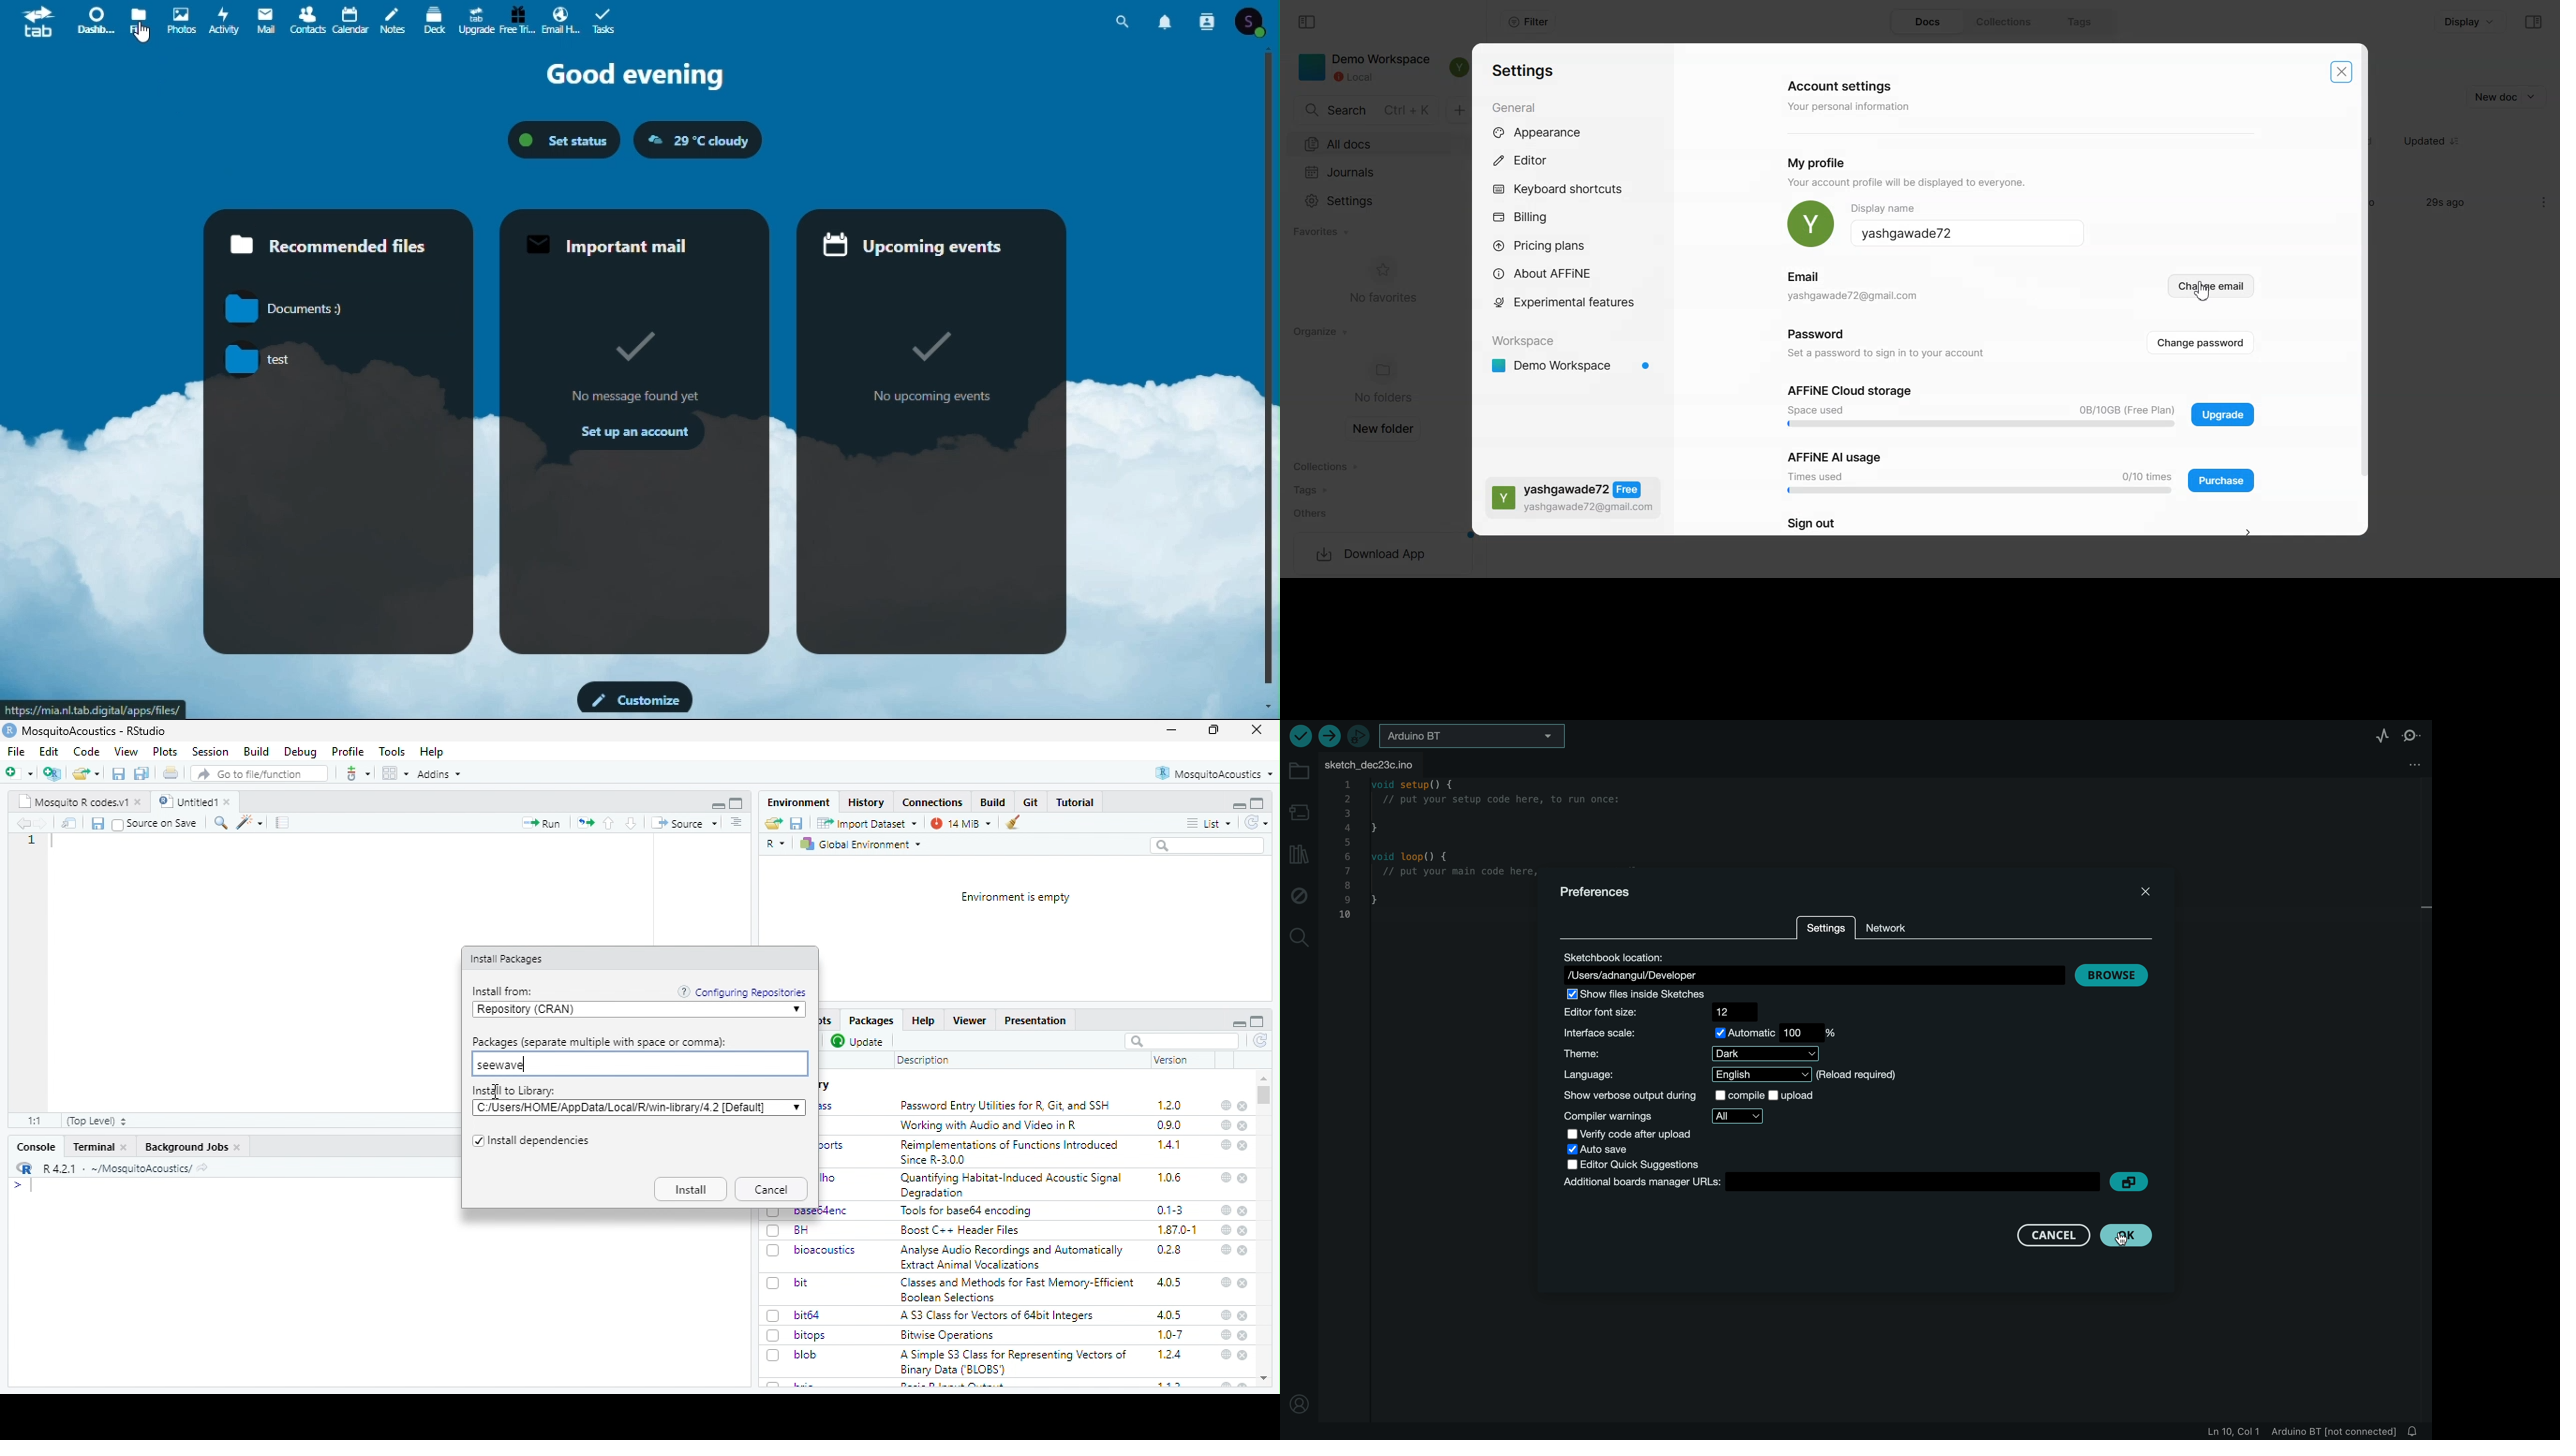 This screenshot has width=2576, height=1456. Describe the element at coordinates (140, 802) in the screenshot. I see `close` at that location.